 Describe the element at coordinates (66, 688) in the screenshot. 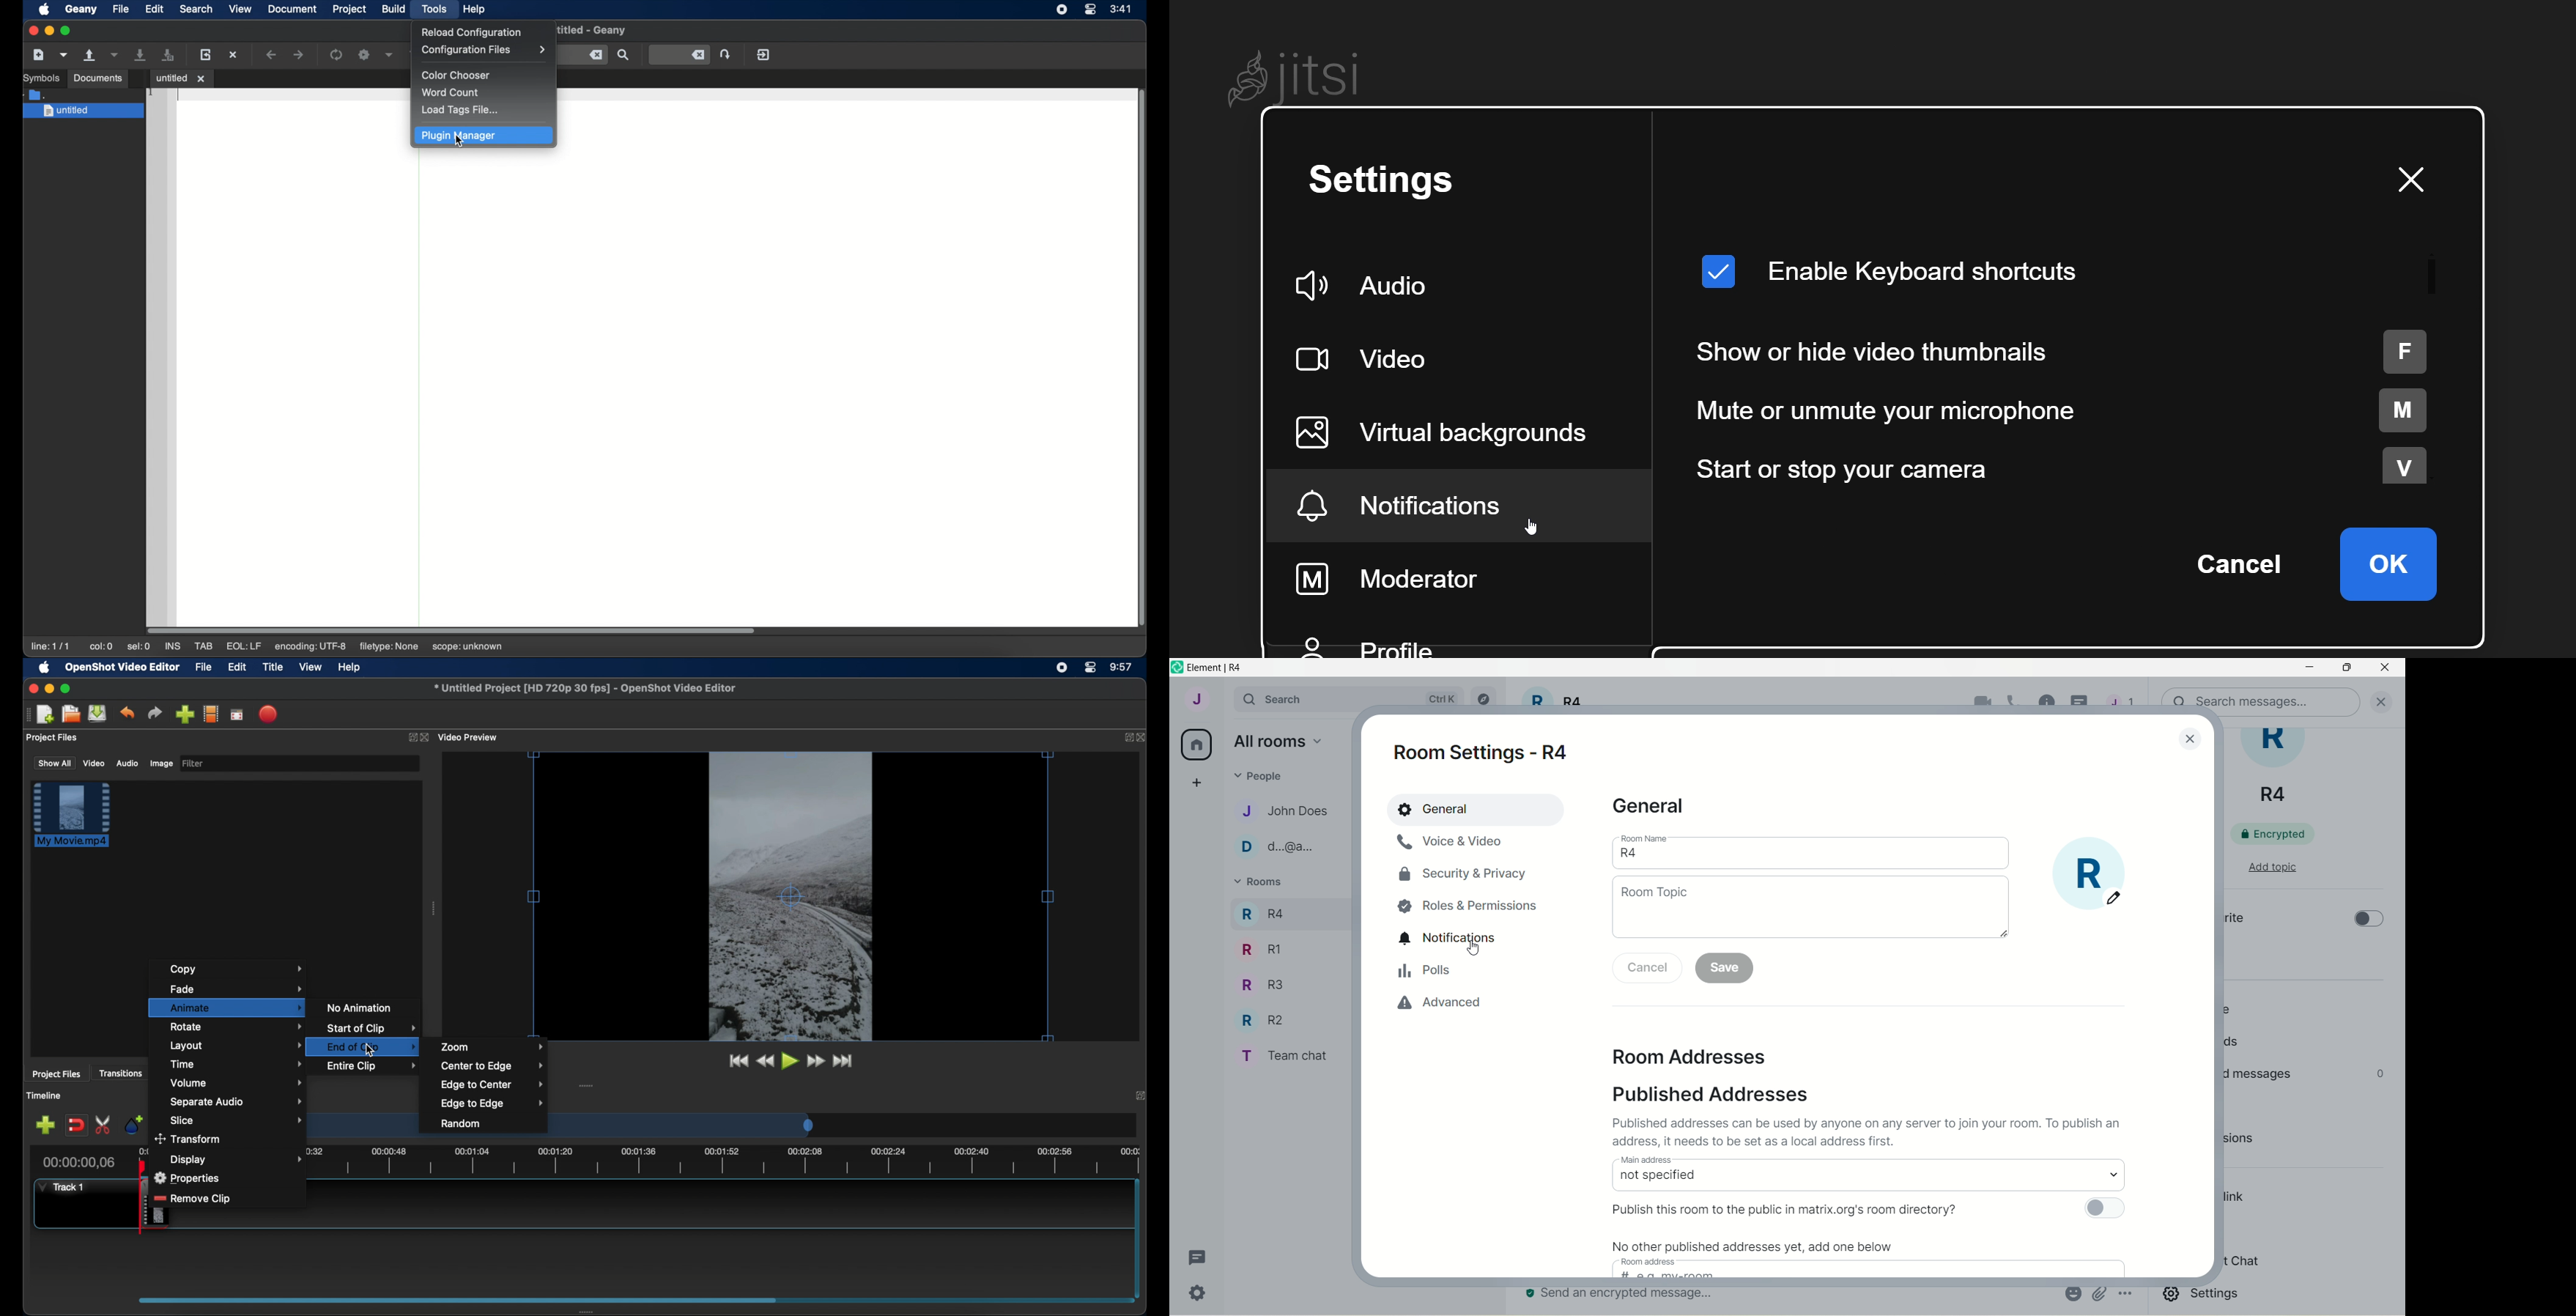

I see `maximize` at that location.